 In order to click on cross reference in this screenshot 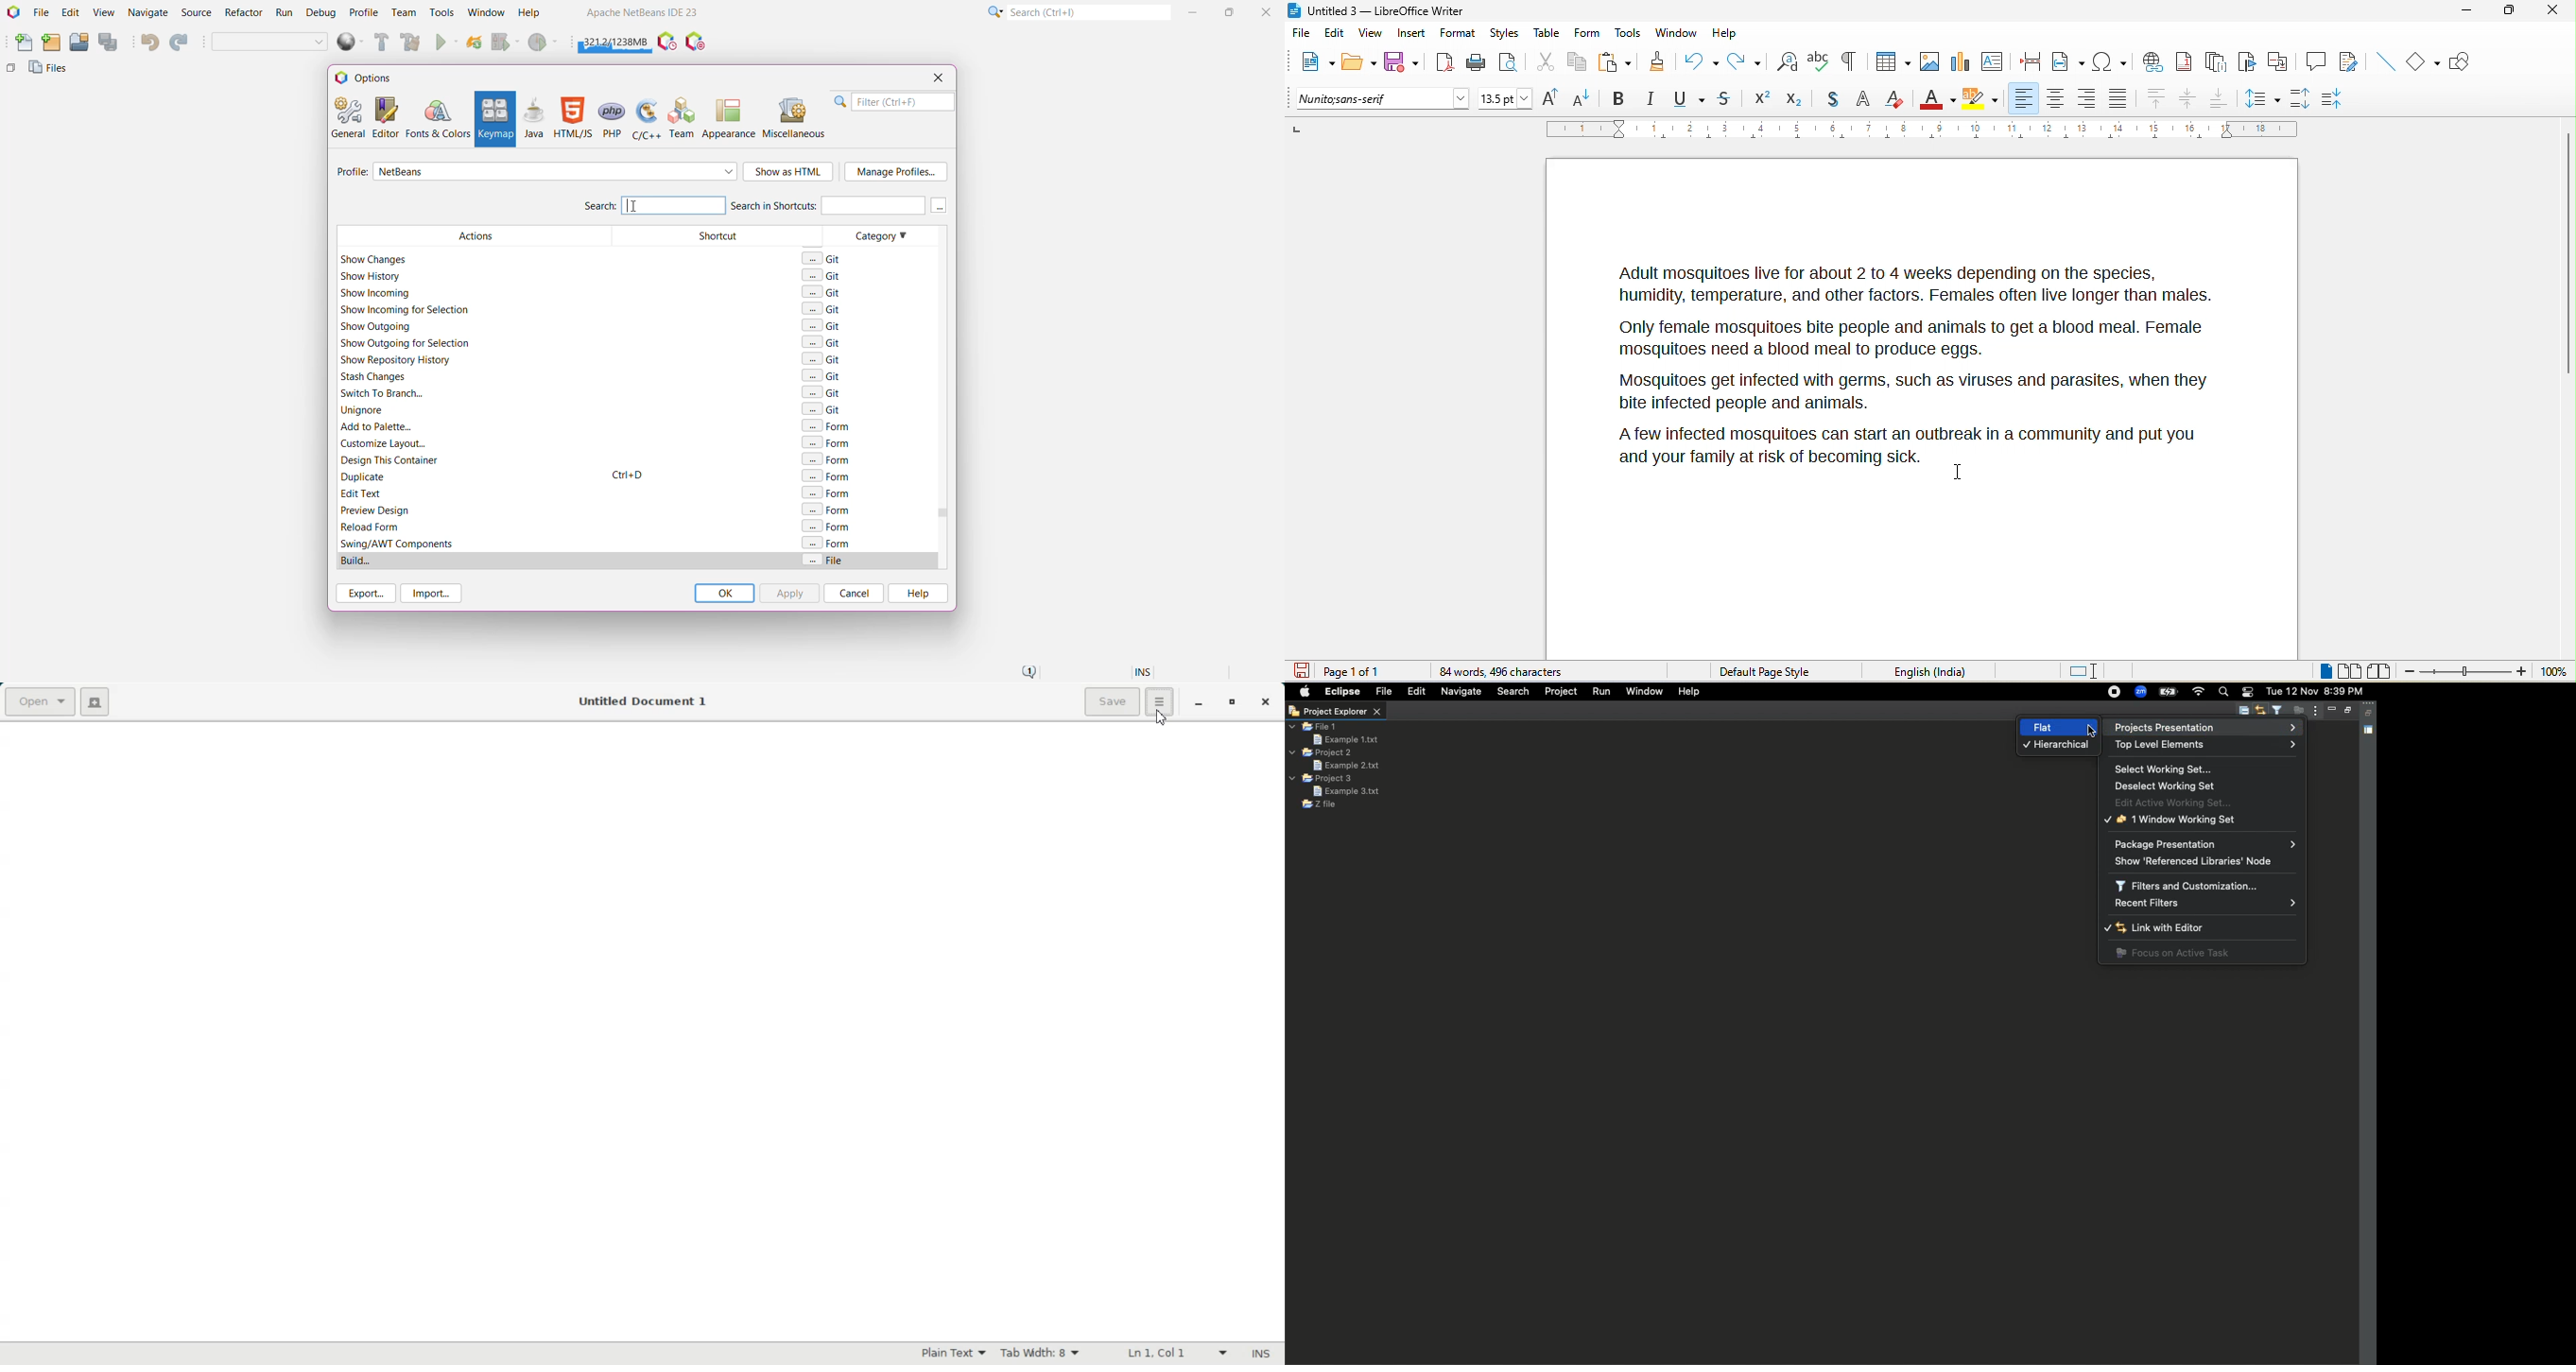, I will do `click(2282, 61)`.